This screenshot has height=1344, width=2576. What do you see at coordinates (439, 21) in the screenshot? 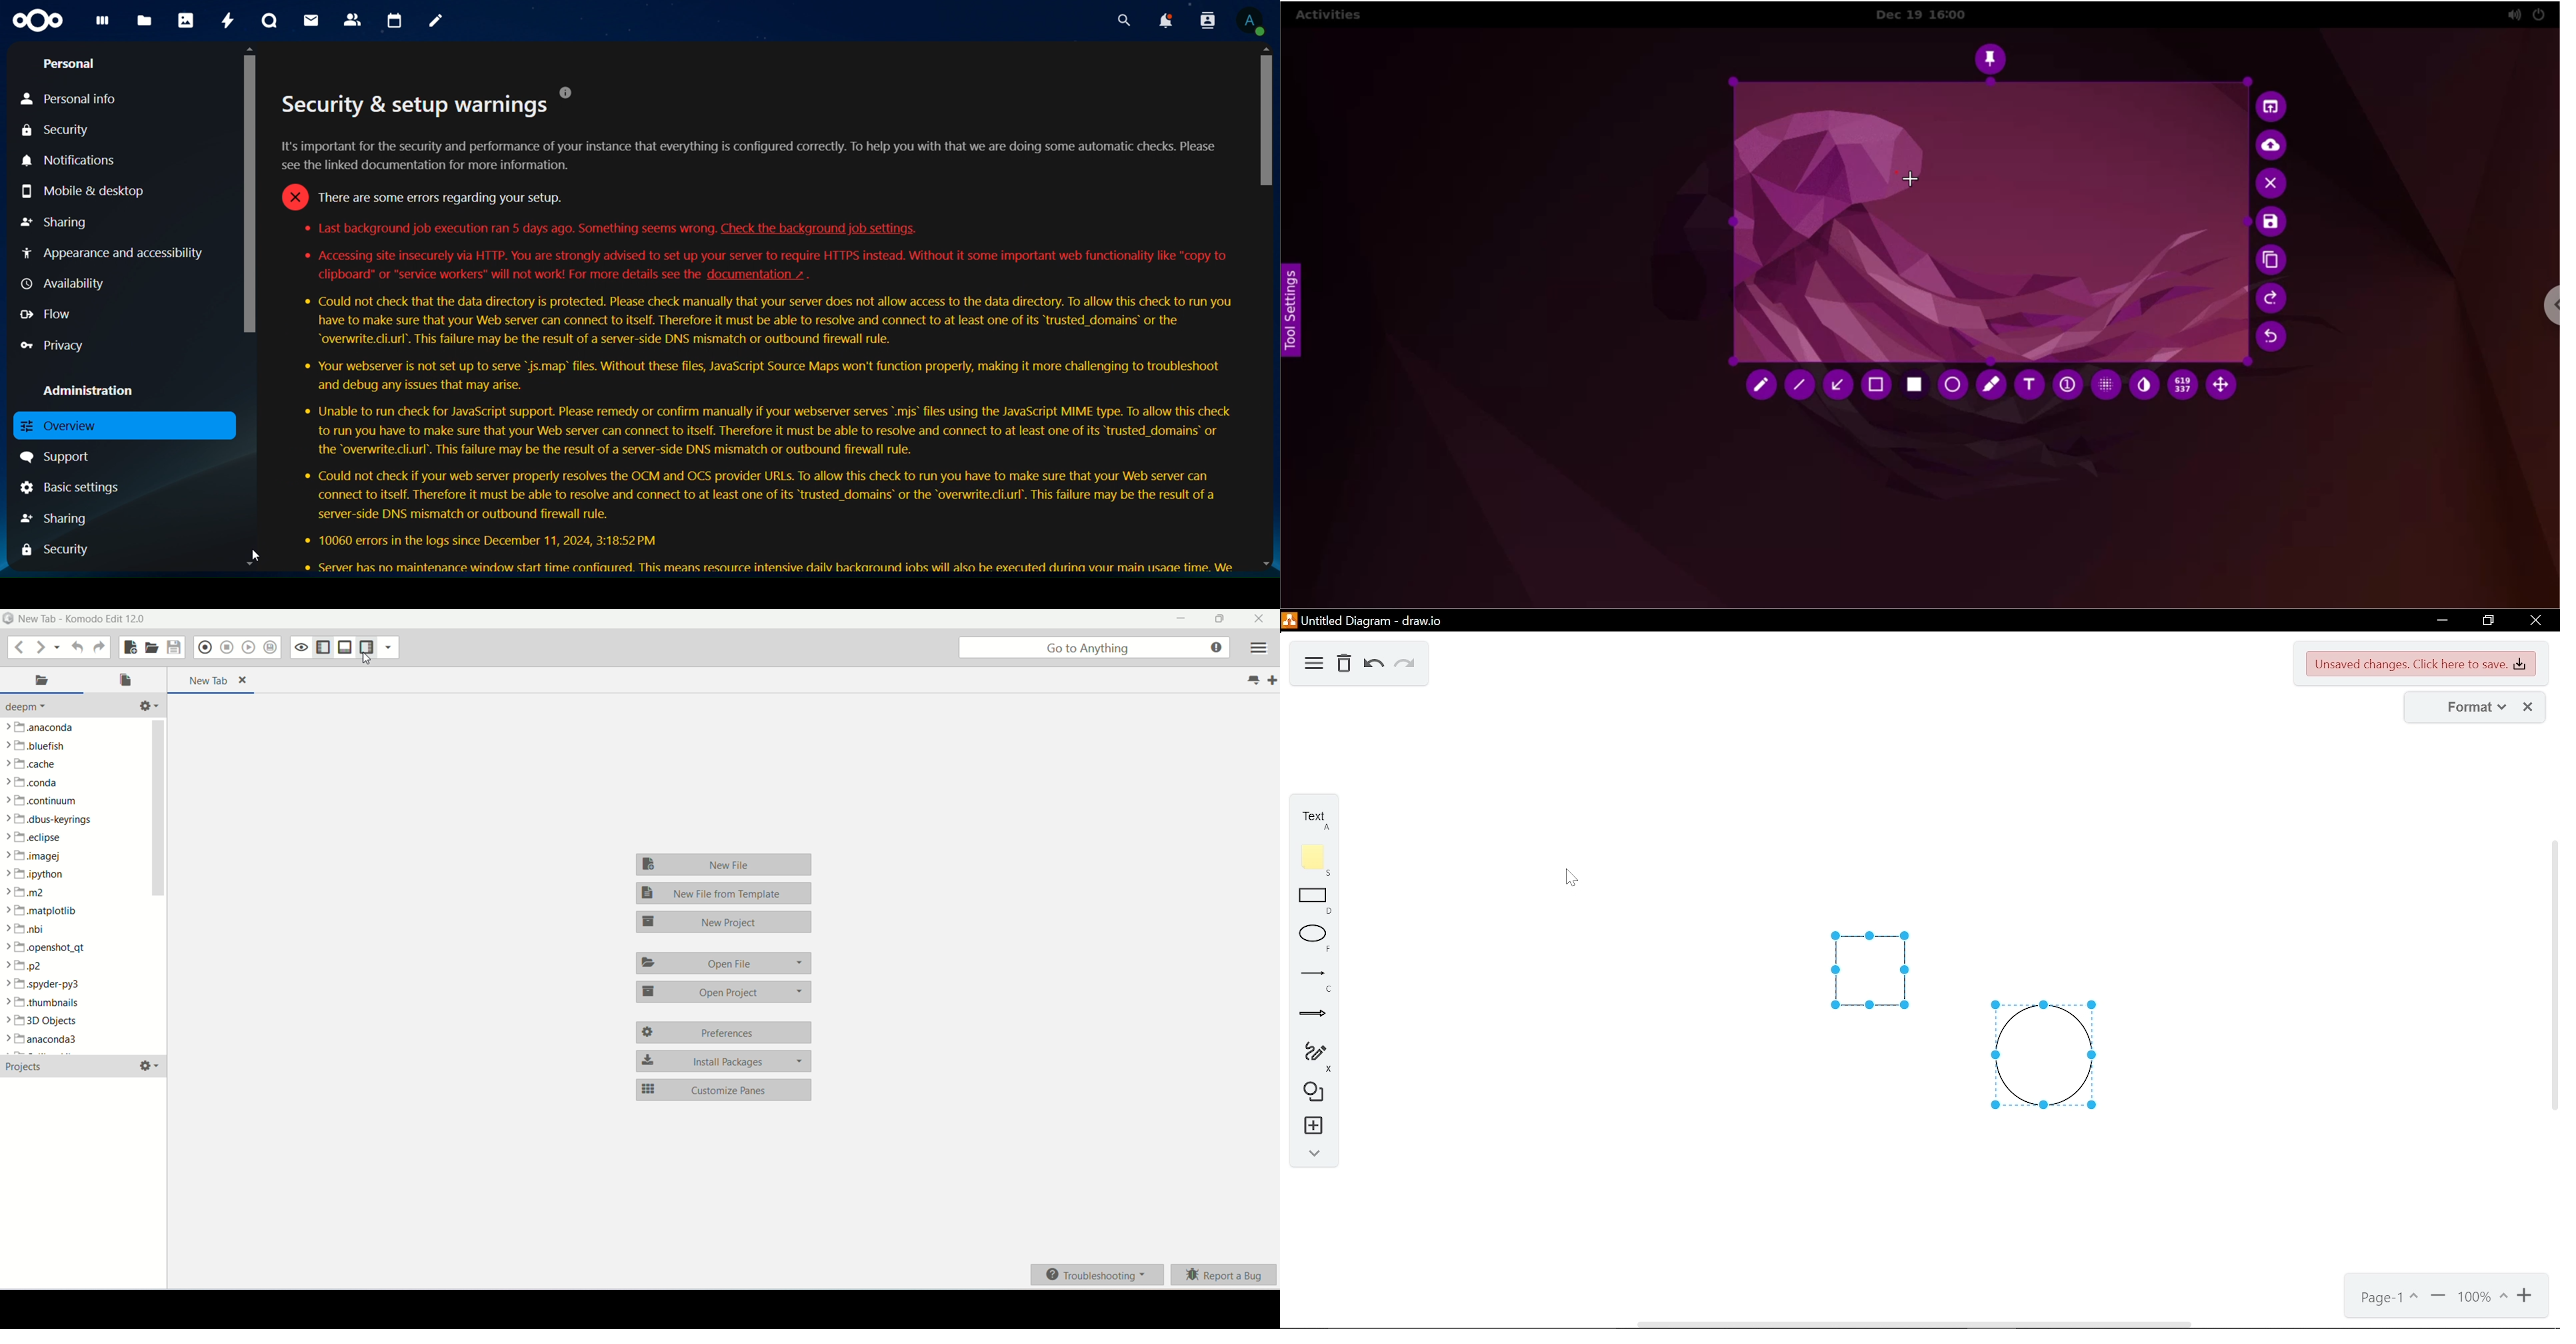
I see `notes` at bounding box center [439, 21].